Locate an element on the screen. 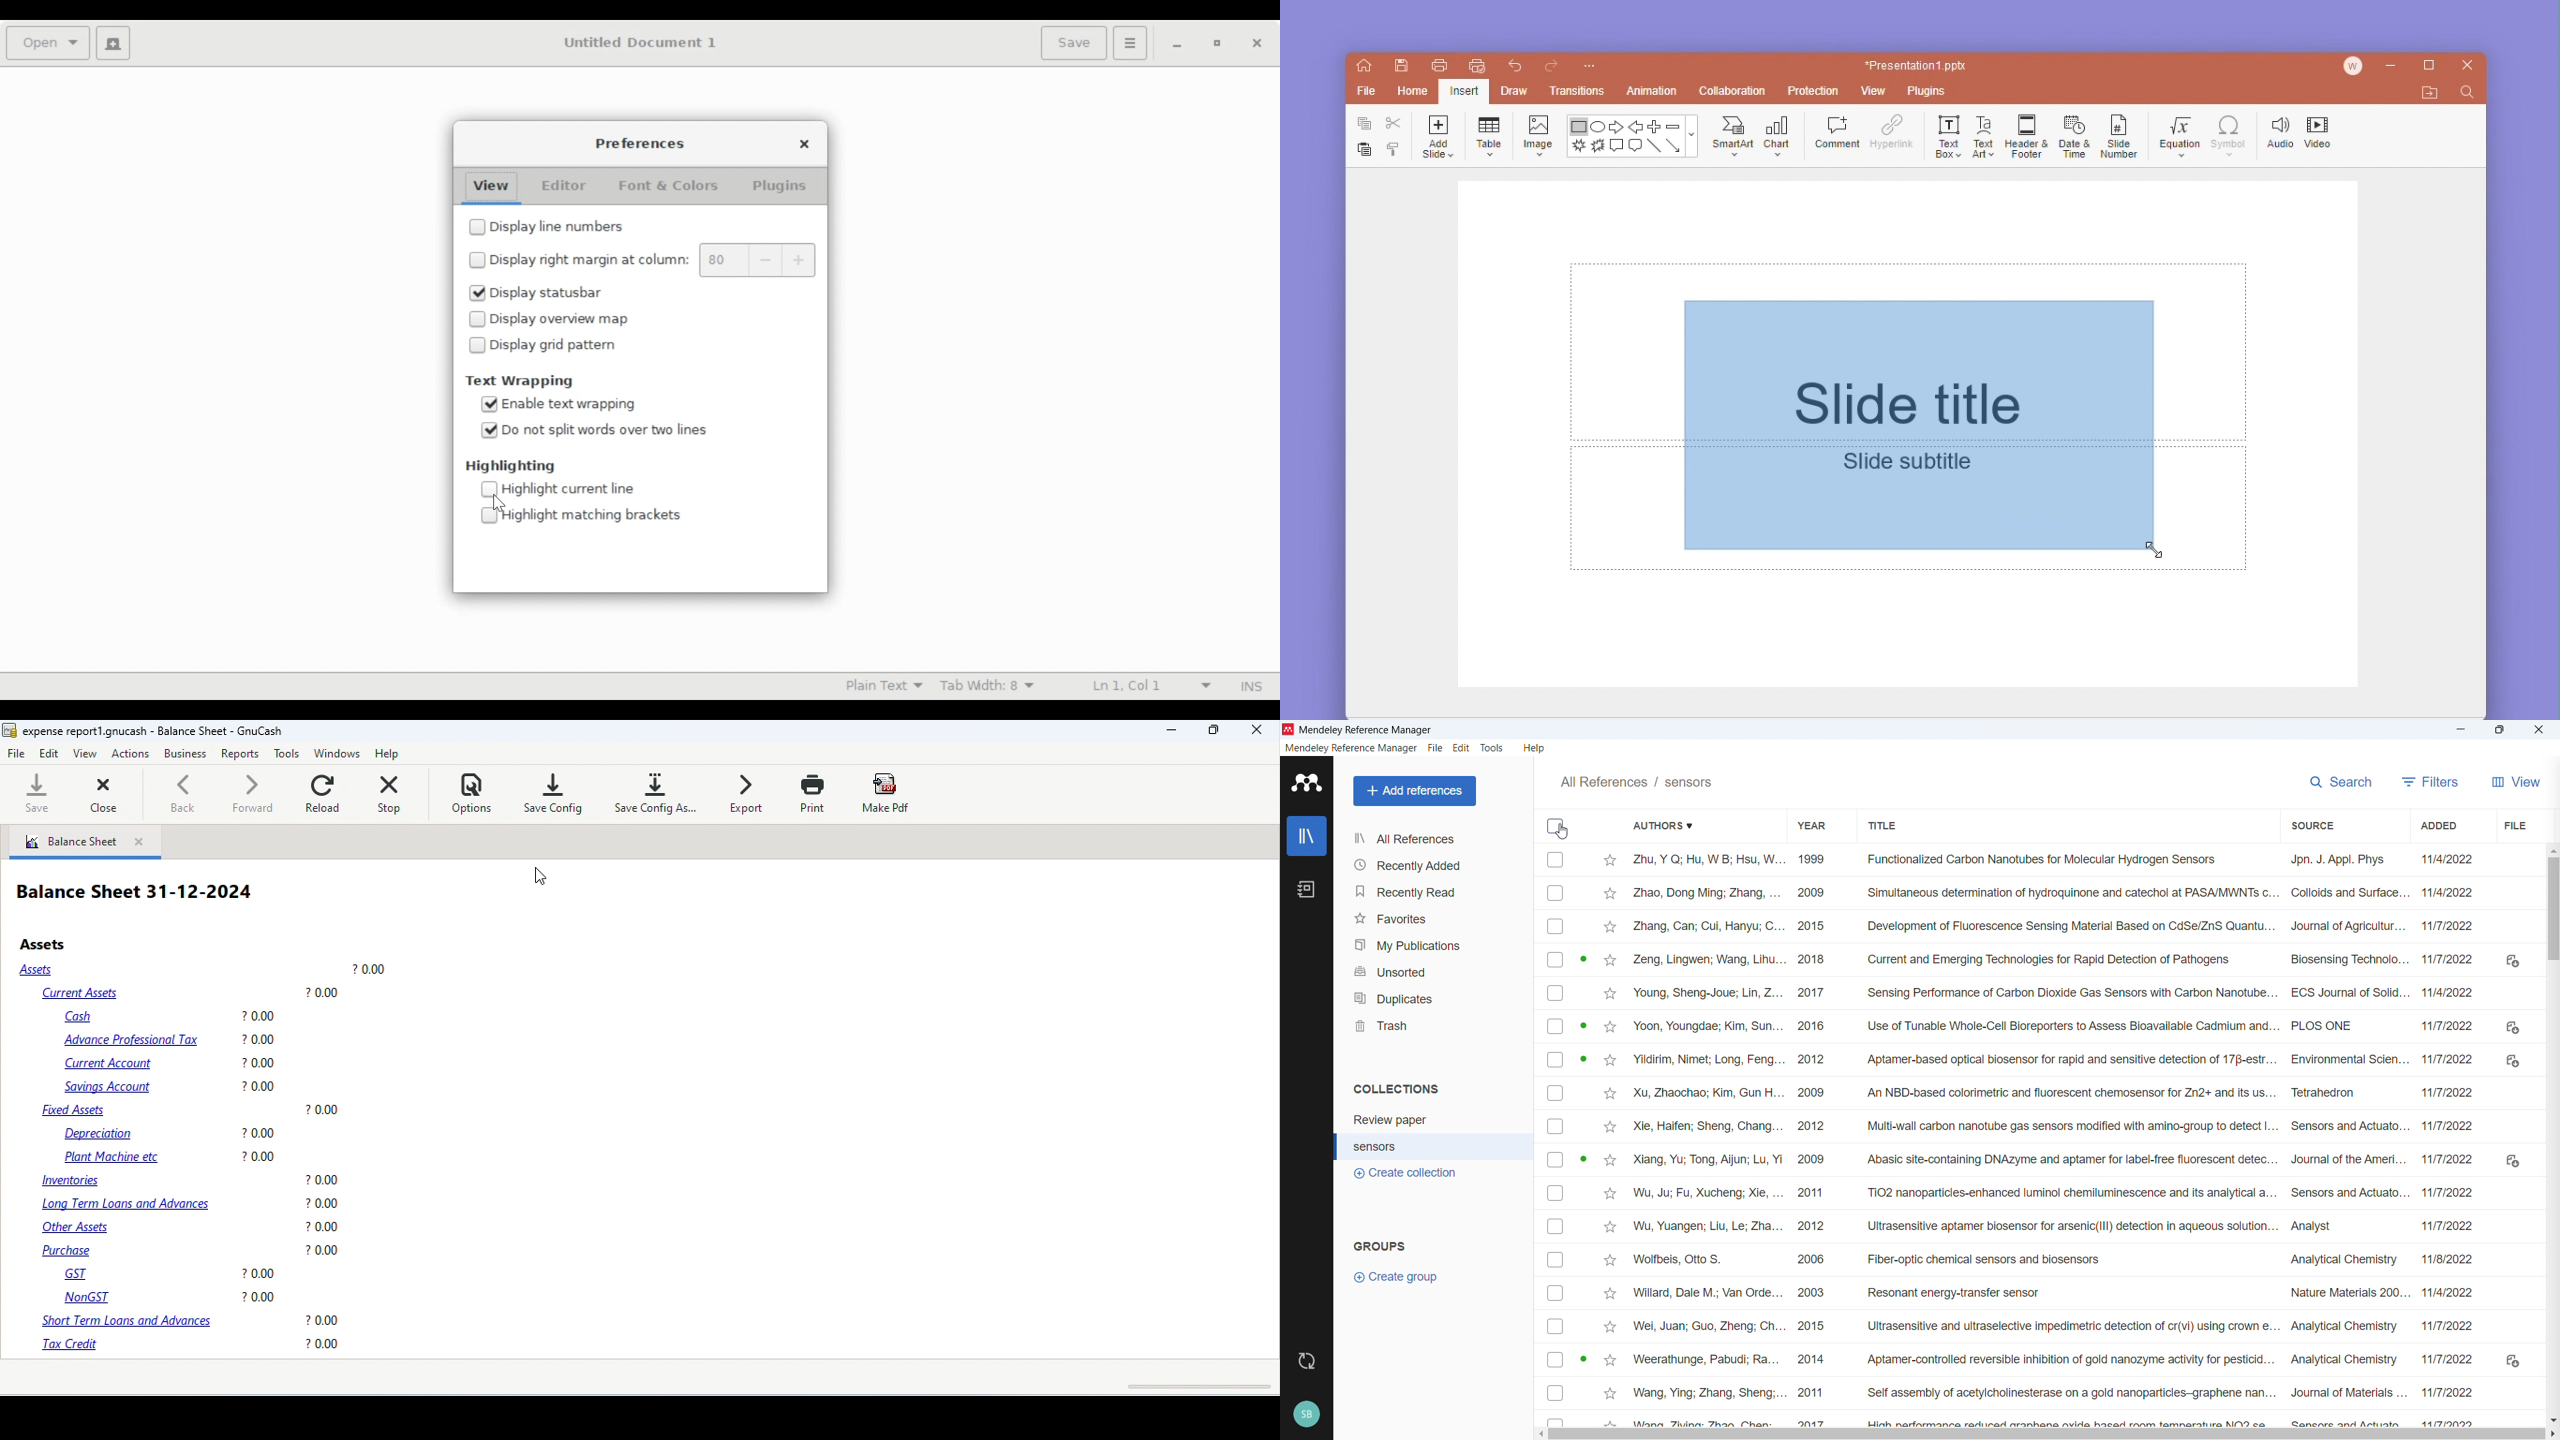 The width and height of the screenshot is (2576, 1456). maximize is located at coordinates (2426, 66).